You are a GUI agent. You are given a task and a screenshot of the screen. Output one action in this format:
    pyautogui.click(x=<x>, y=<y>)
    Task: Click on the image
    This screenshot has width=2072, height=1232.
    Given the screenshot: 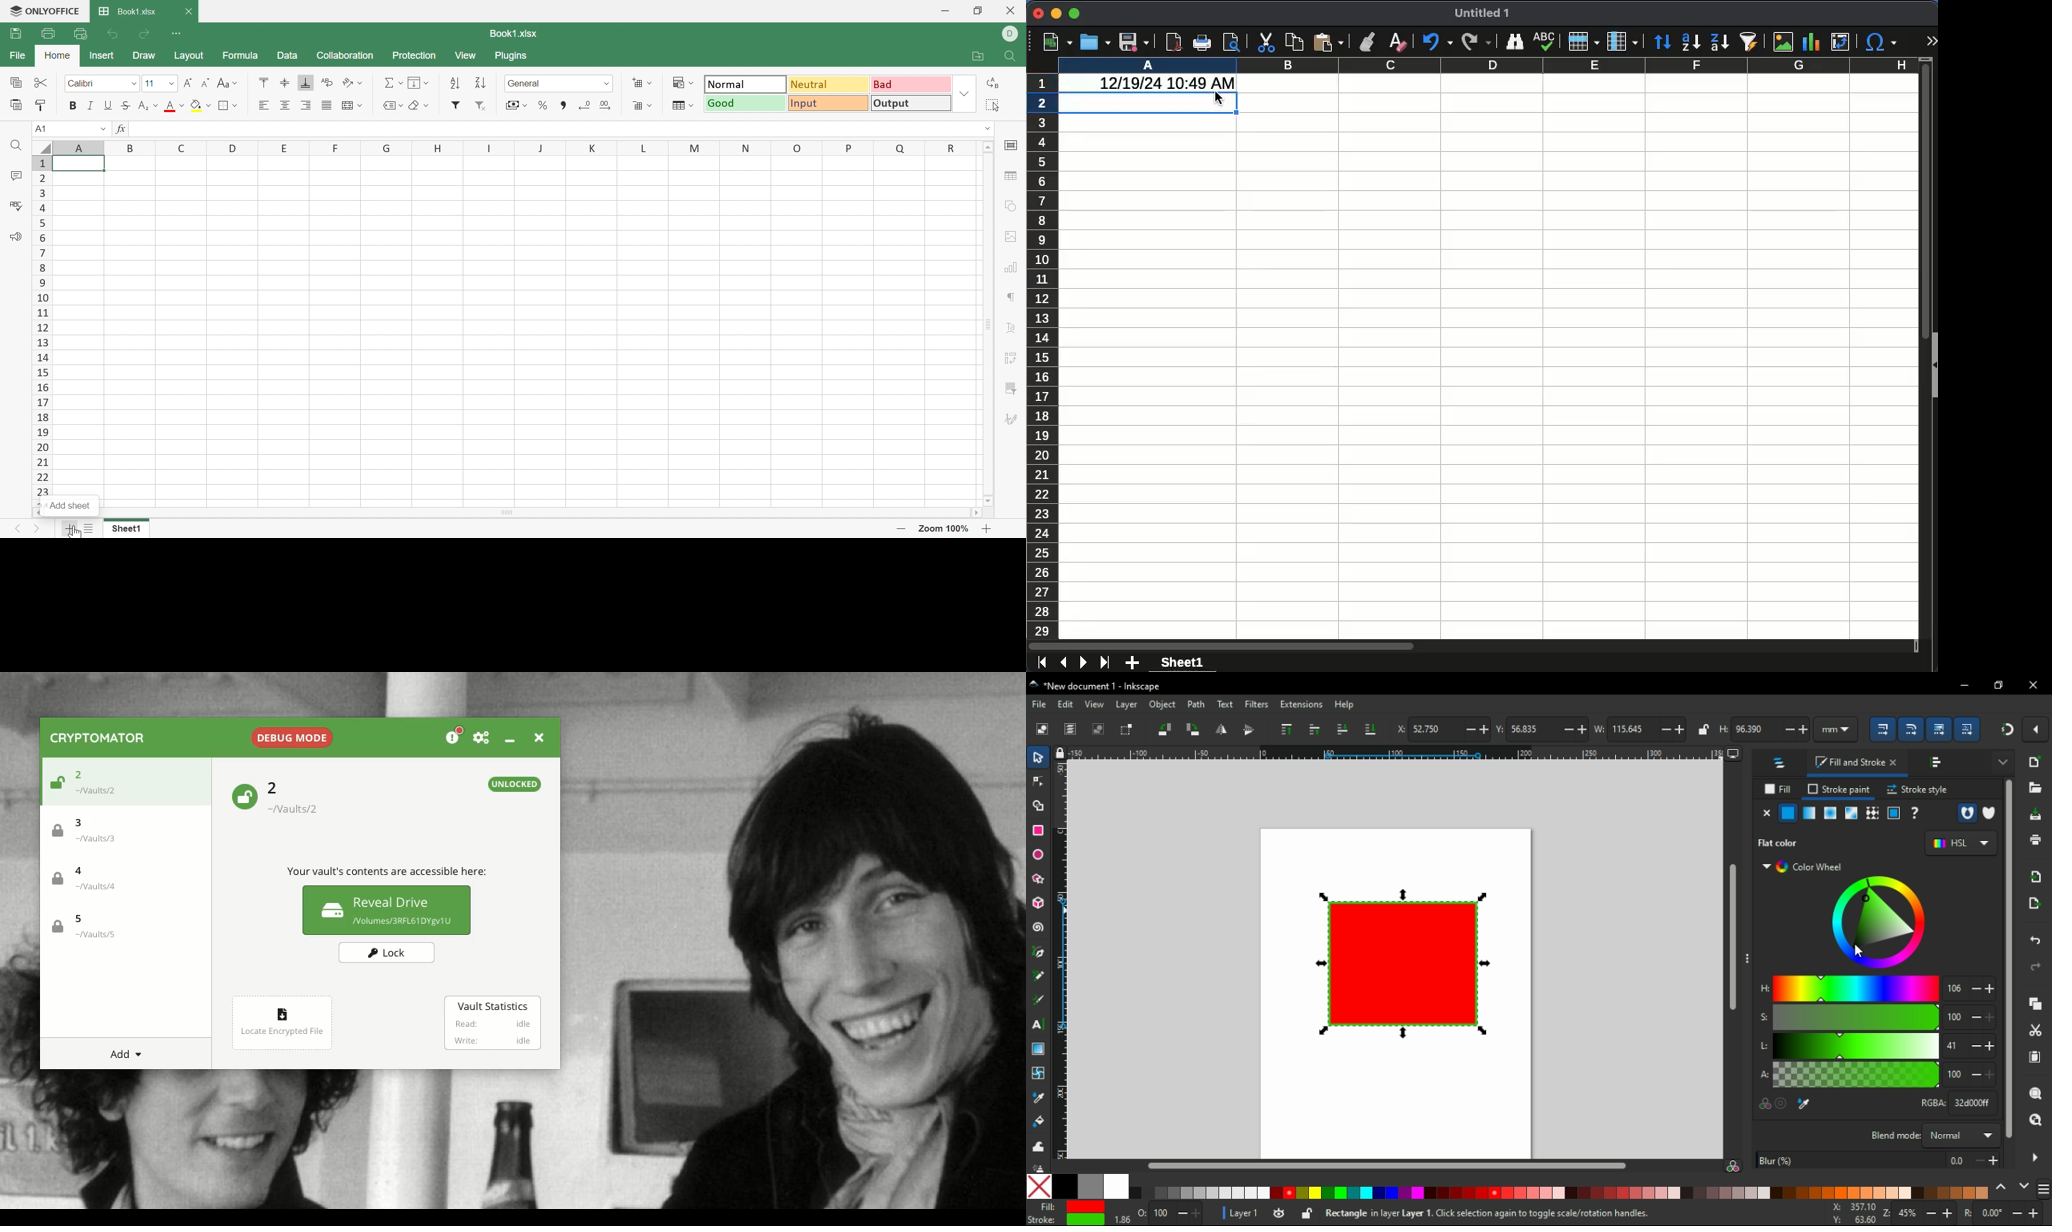 What is the action you would take?
    pyautogui.click(x=1782, y=41)
    